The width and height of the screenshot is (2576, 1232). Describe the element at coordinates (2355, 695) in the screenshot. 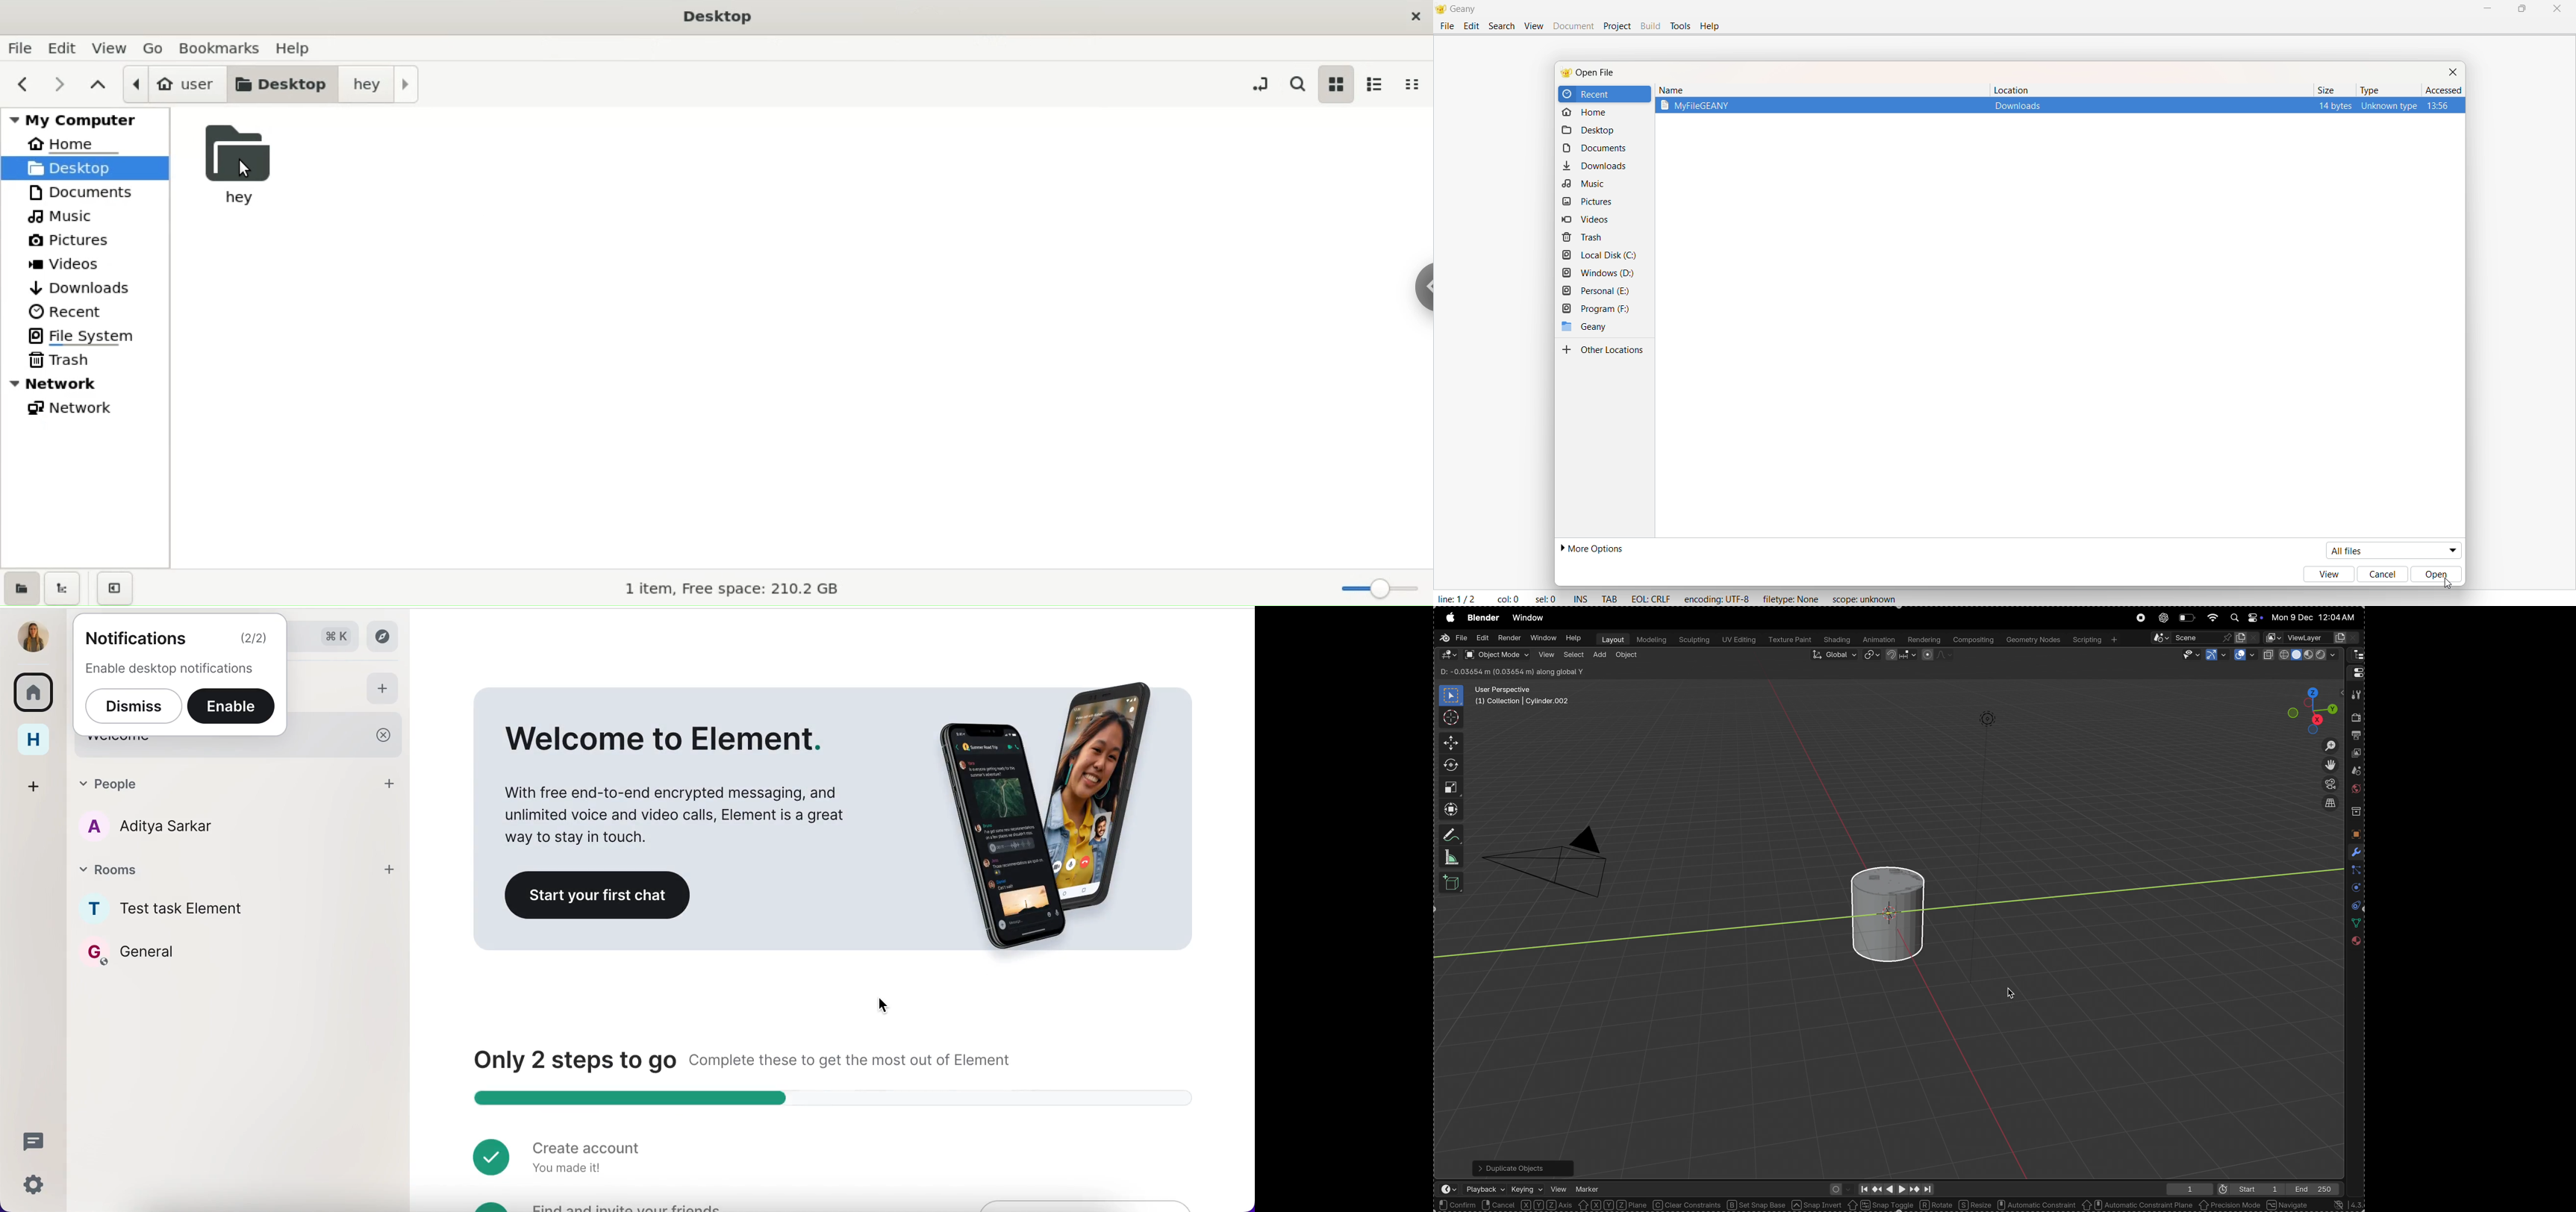

I see `tool` at that location.